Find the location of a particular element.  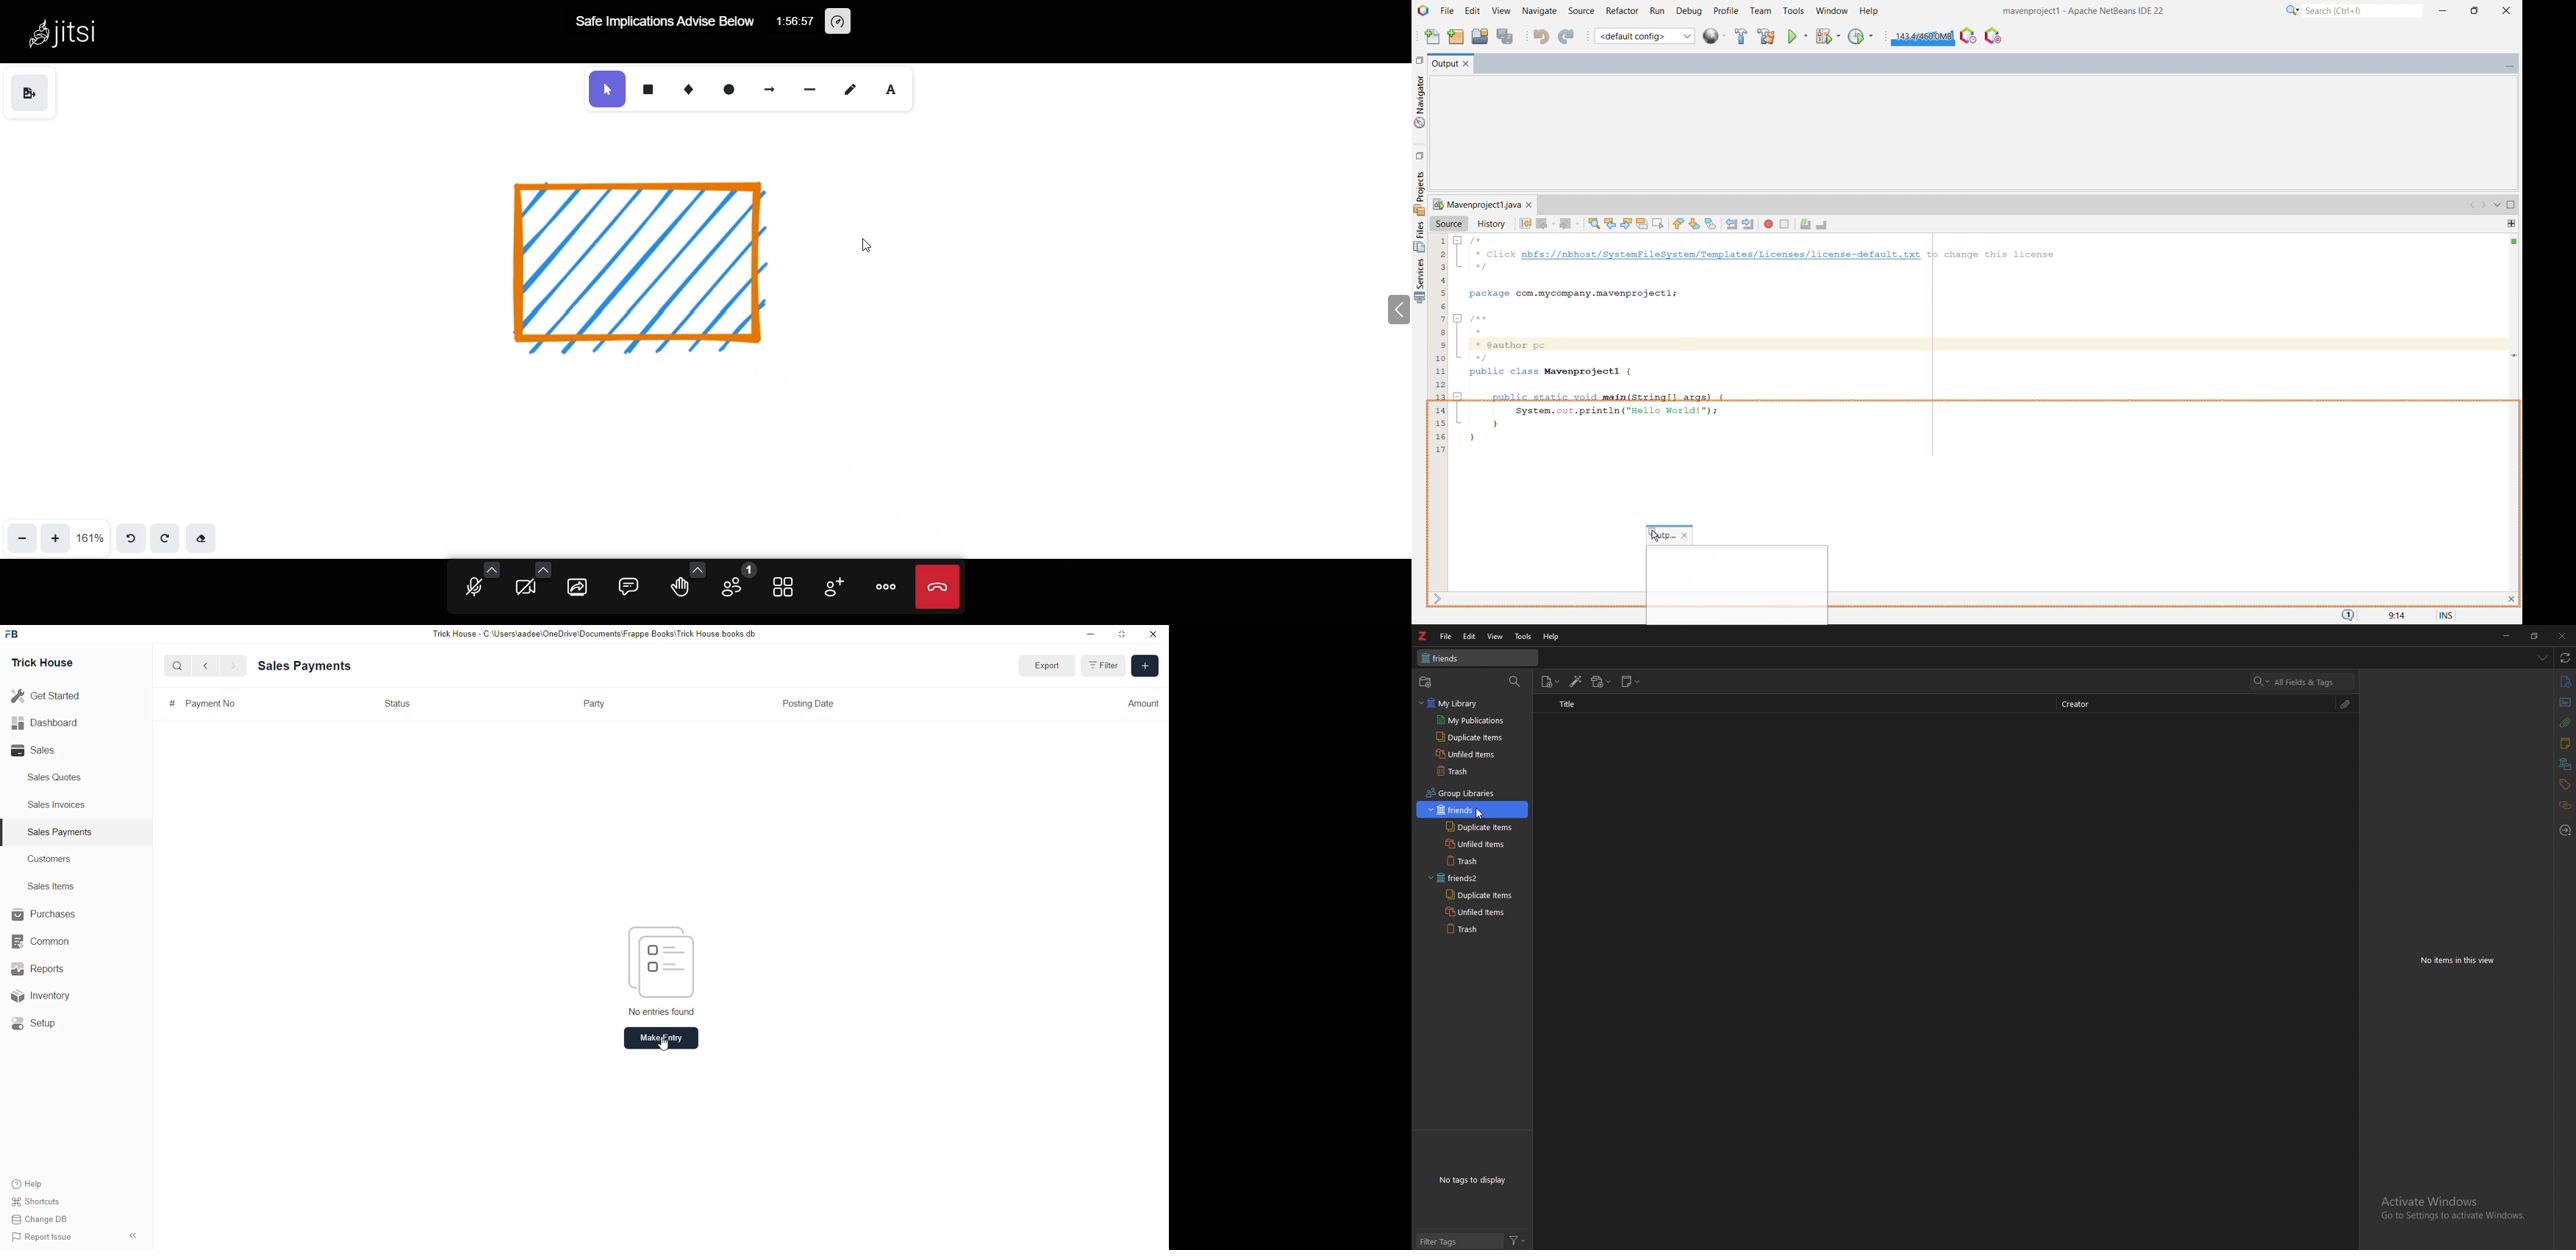

Sales Invoices is located at coordinates (60, 805).